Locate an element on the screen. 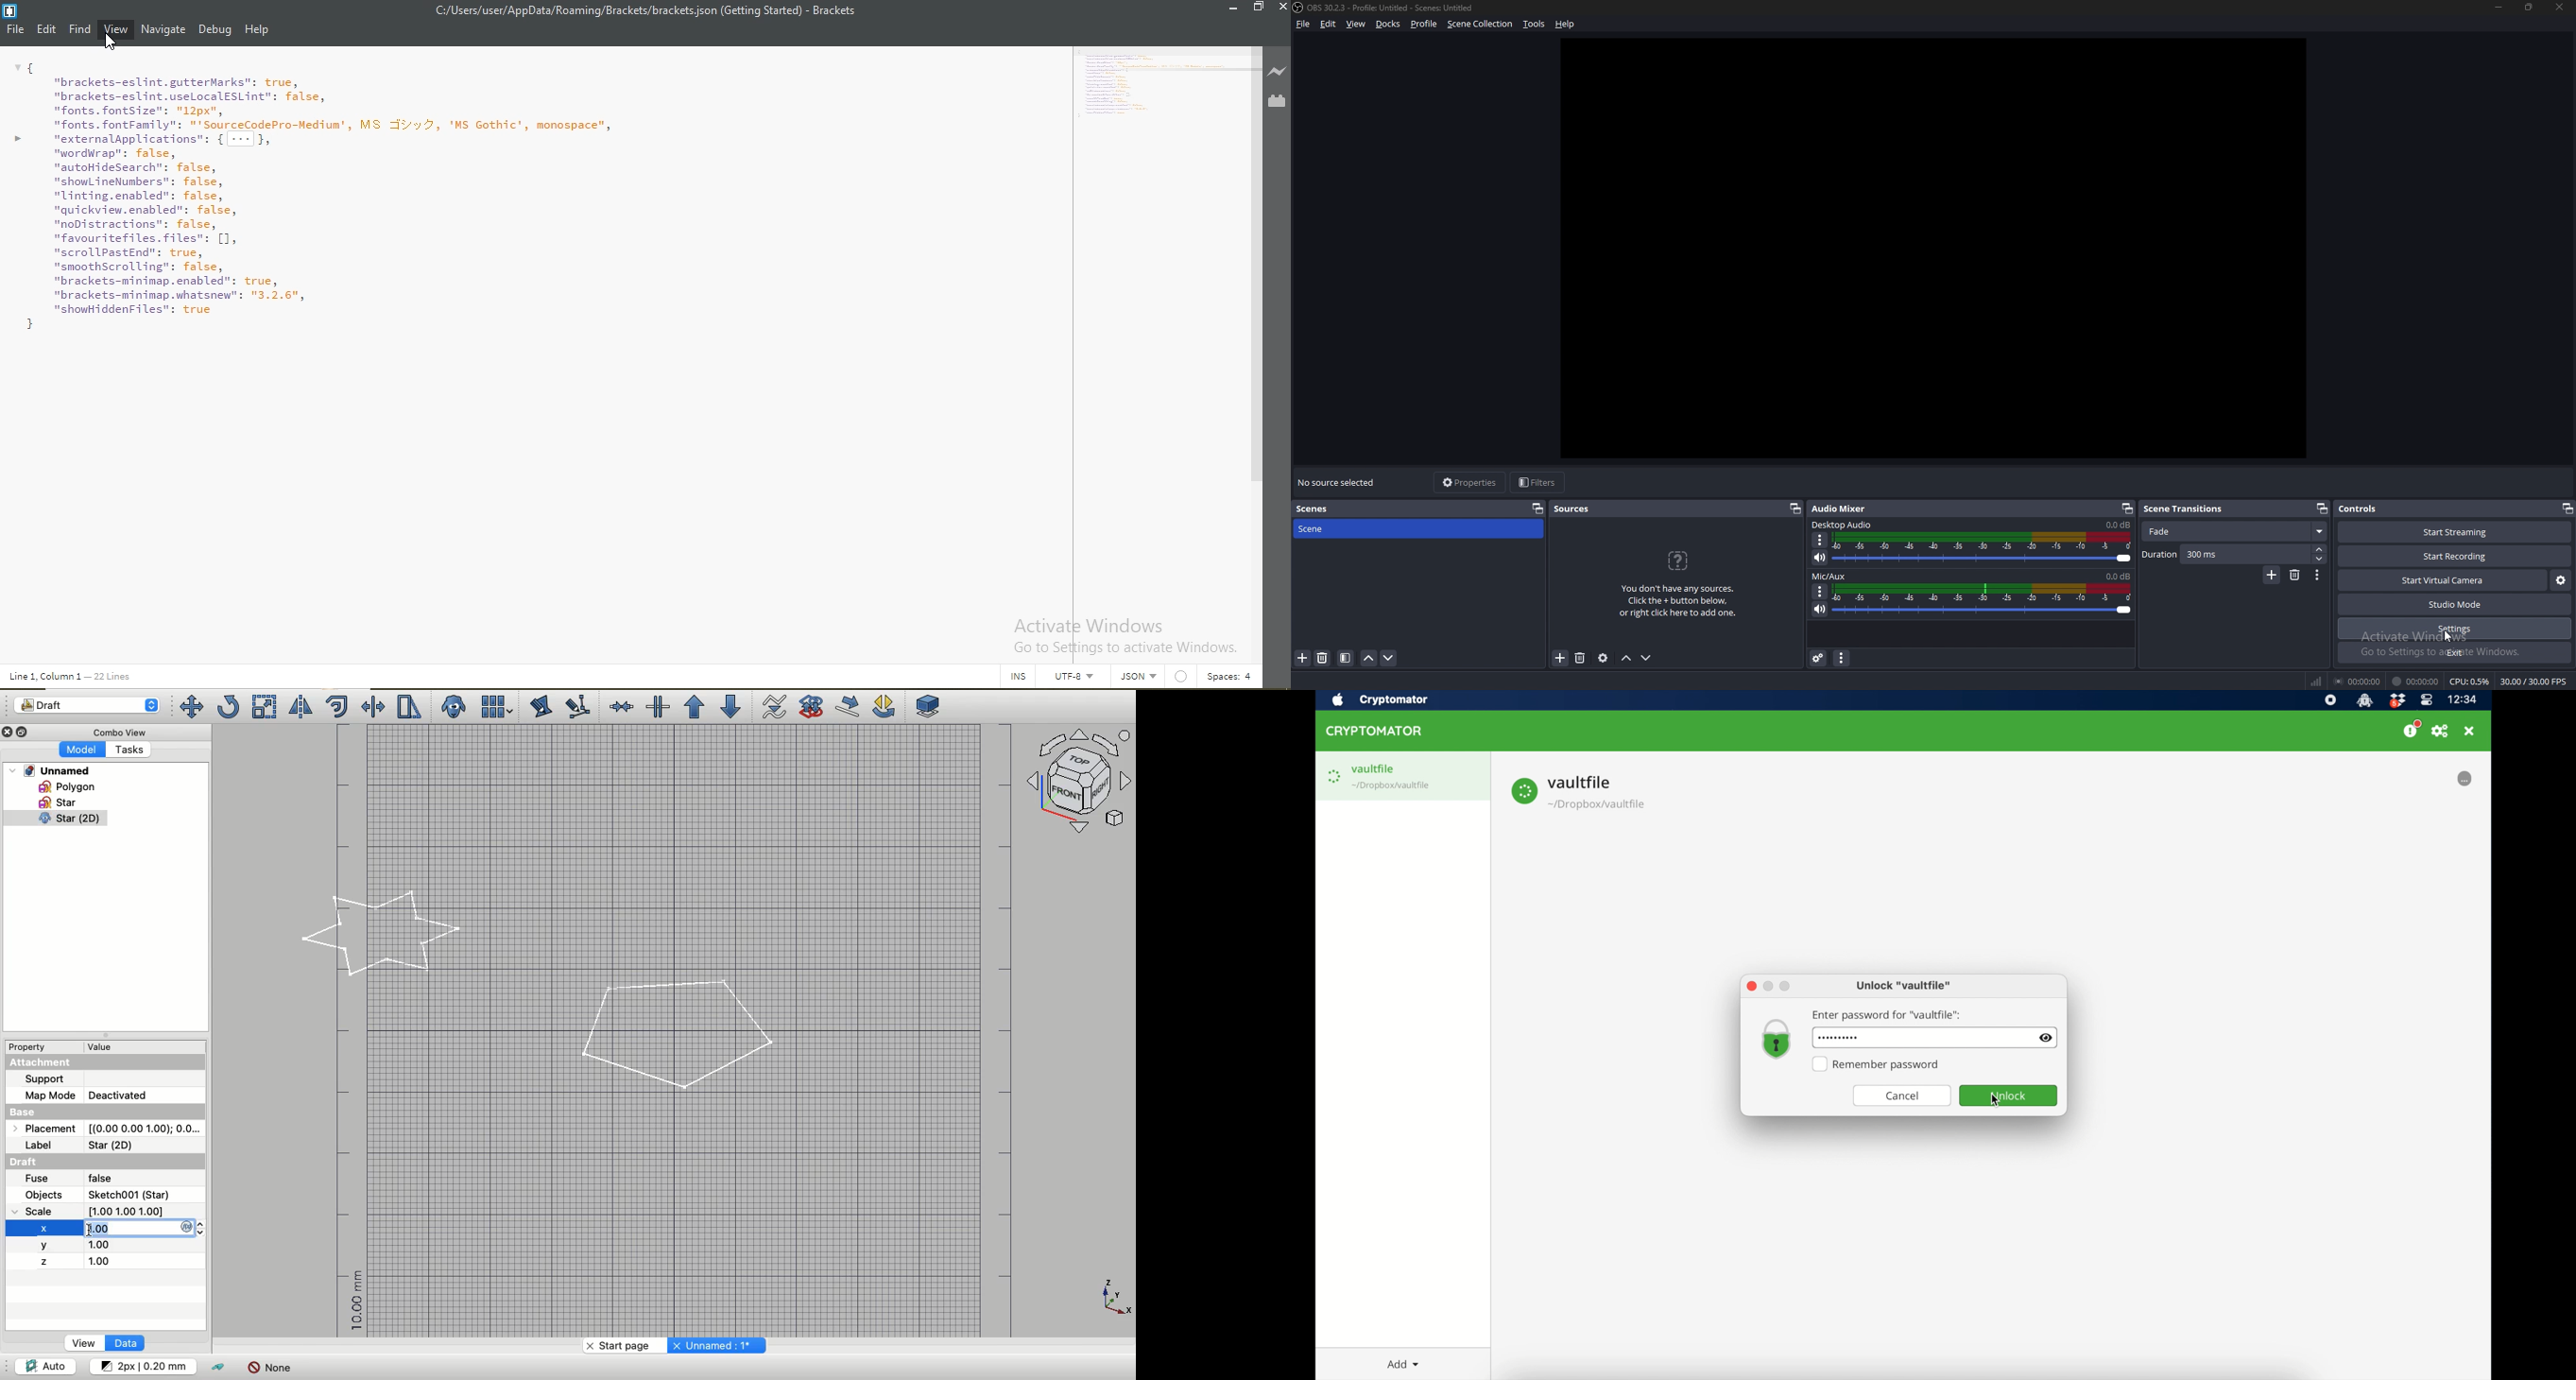 This screenshot has height=1400, width=2576. mute is located at coordinates (1821, 557).